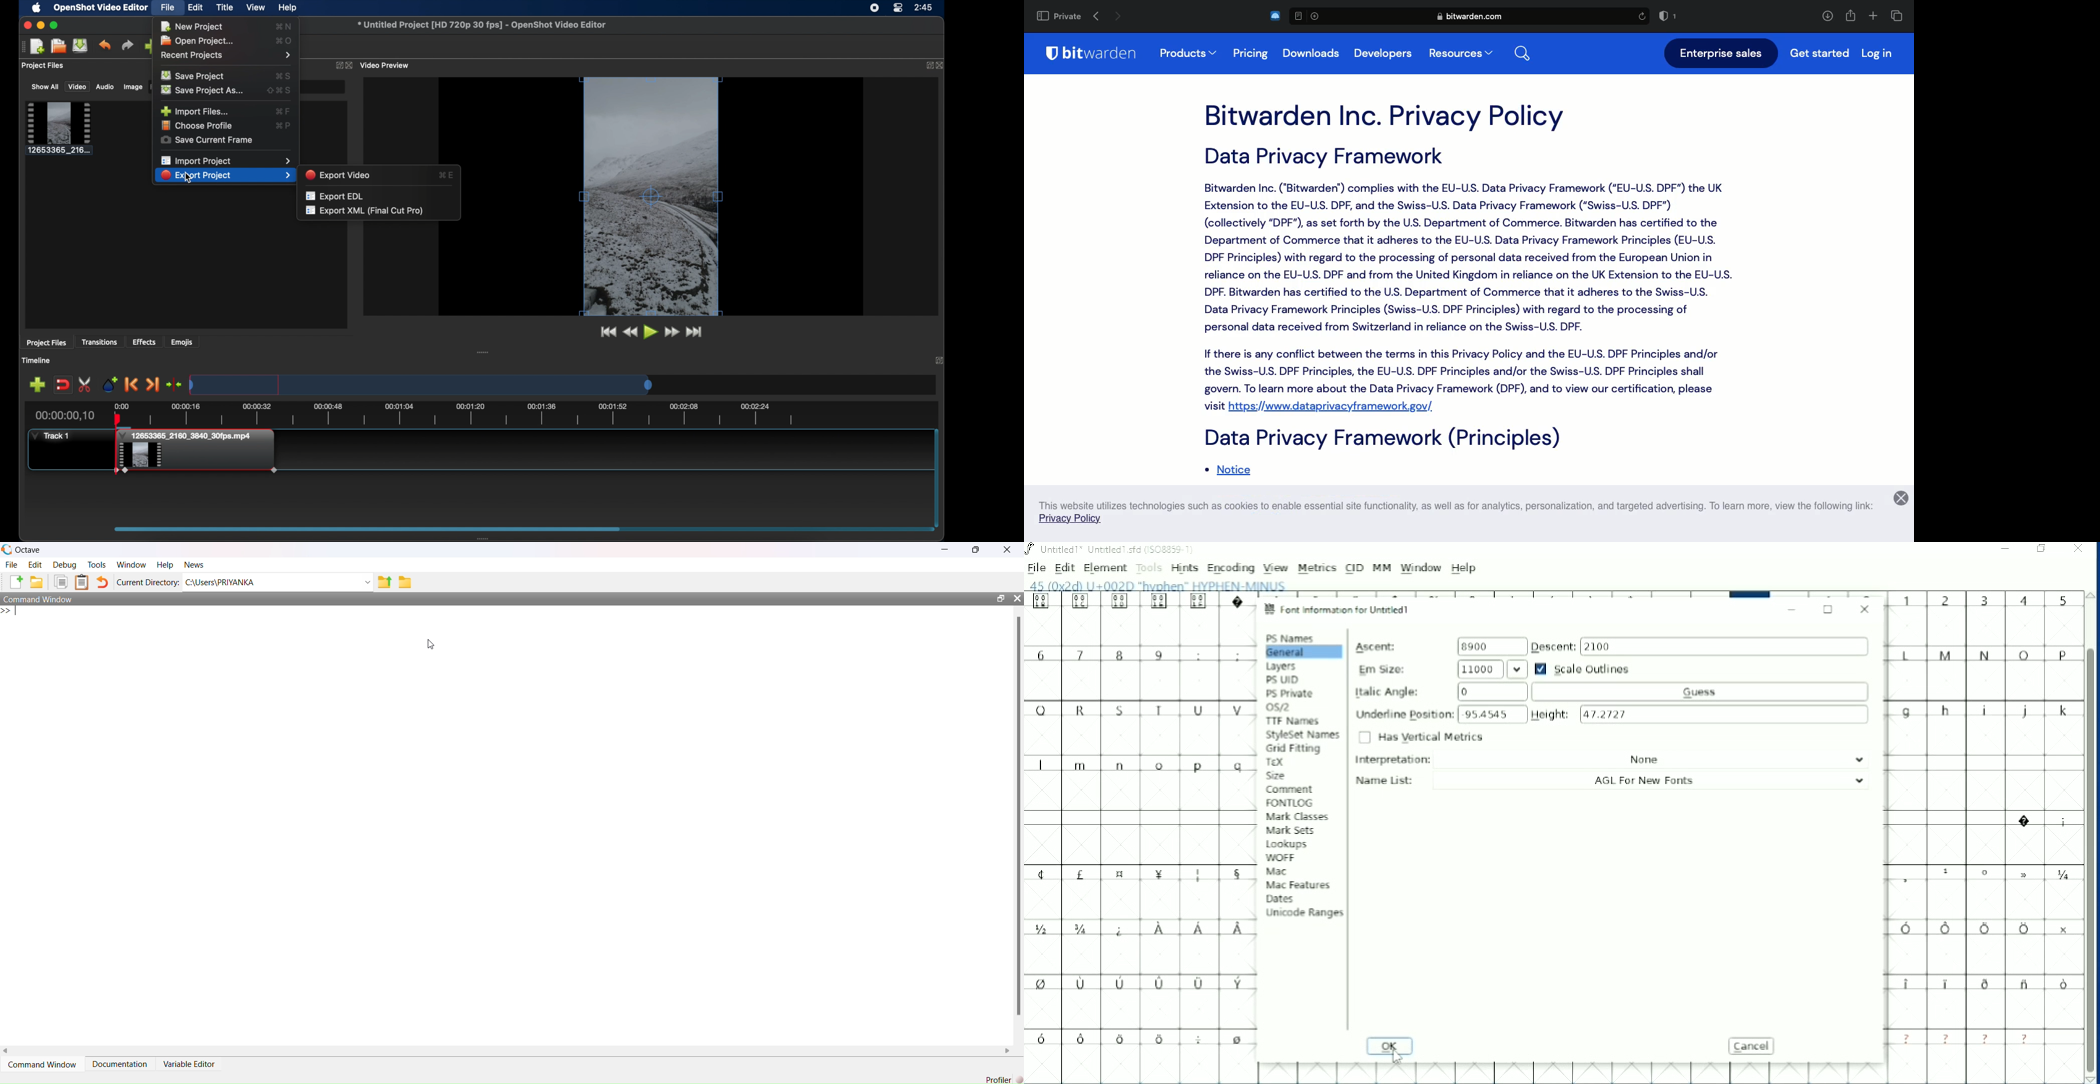 This screenshot has height=1092, width=2100. Describe the element at coordinates (1292, 832) in the screenshot. I see `Mark Sets` at that location.